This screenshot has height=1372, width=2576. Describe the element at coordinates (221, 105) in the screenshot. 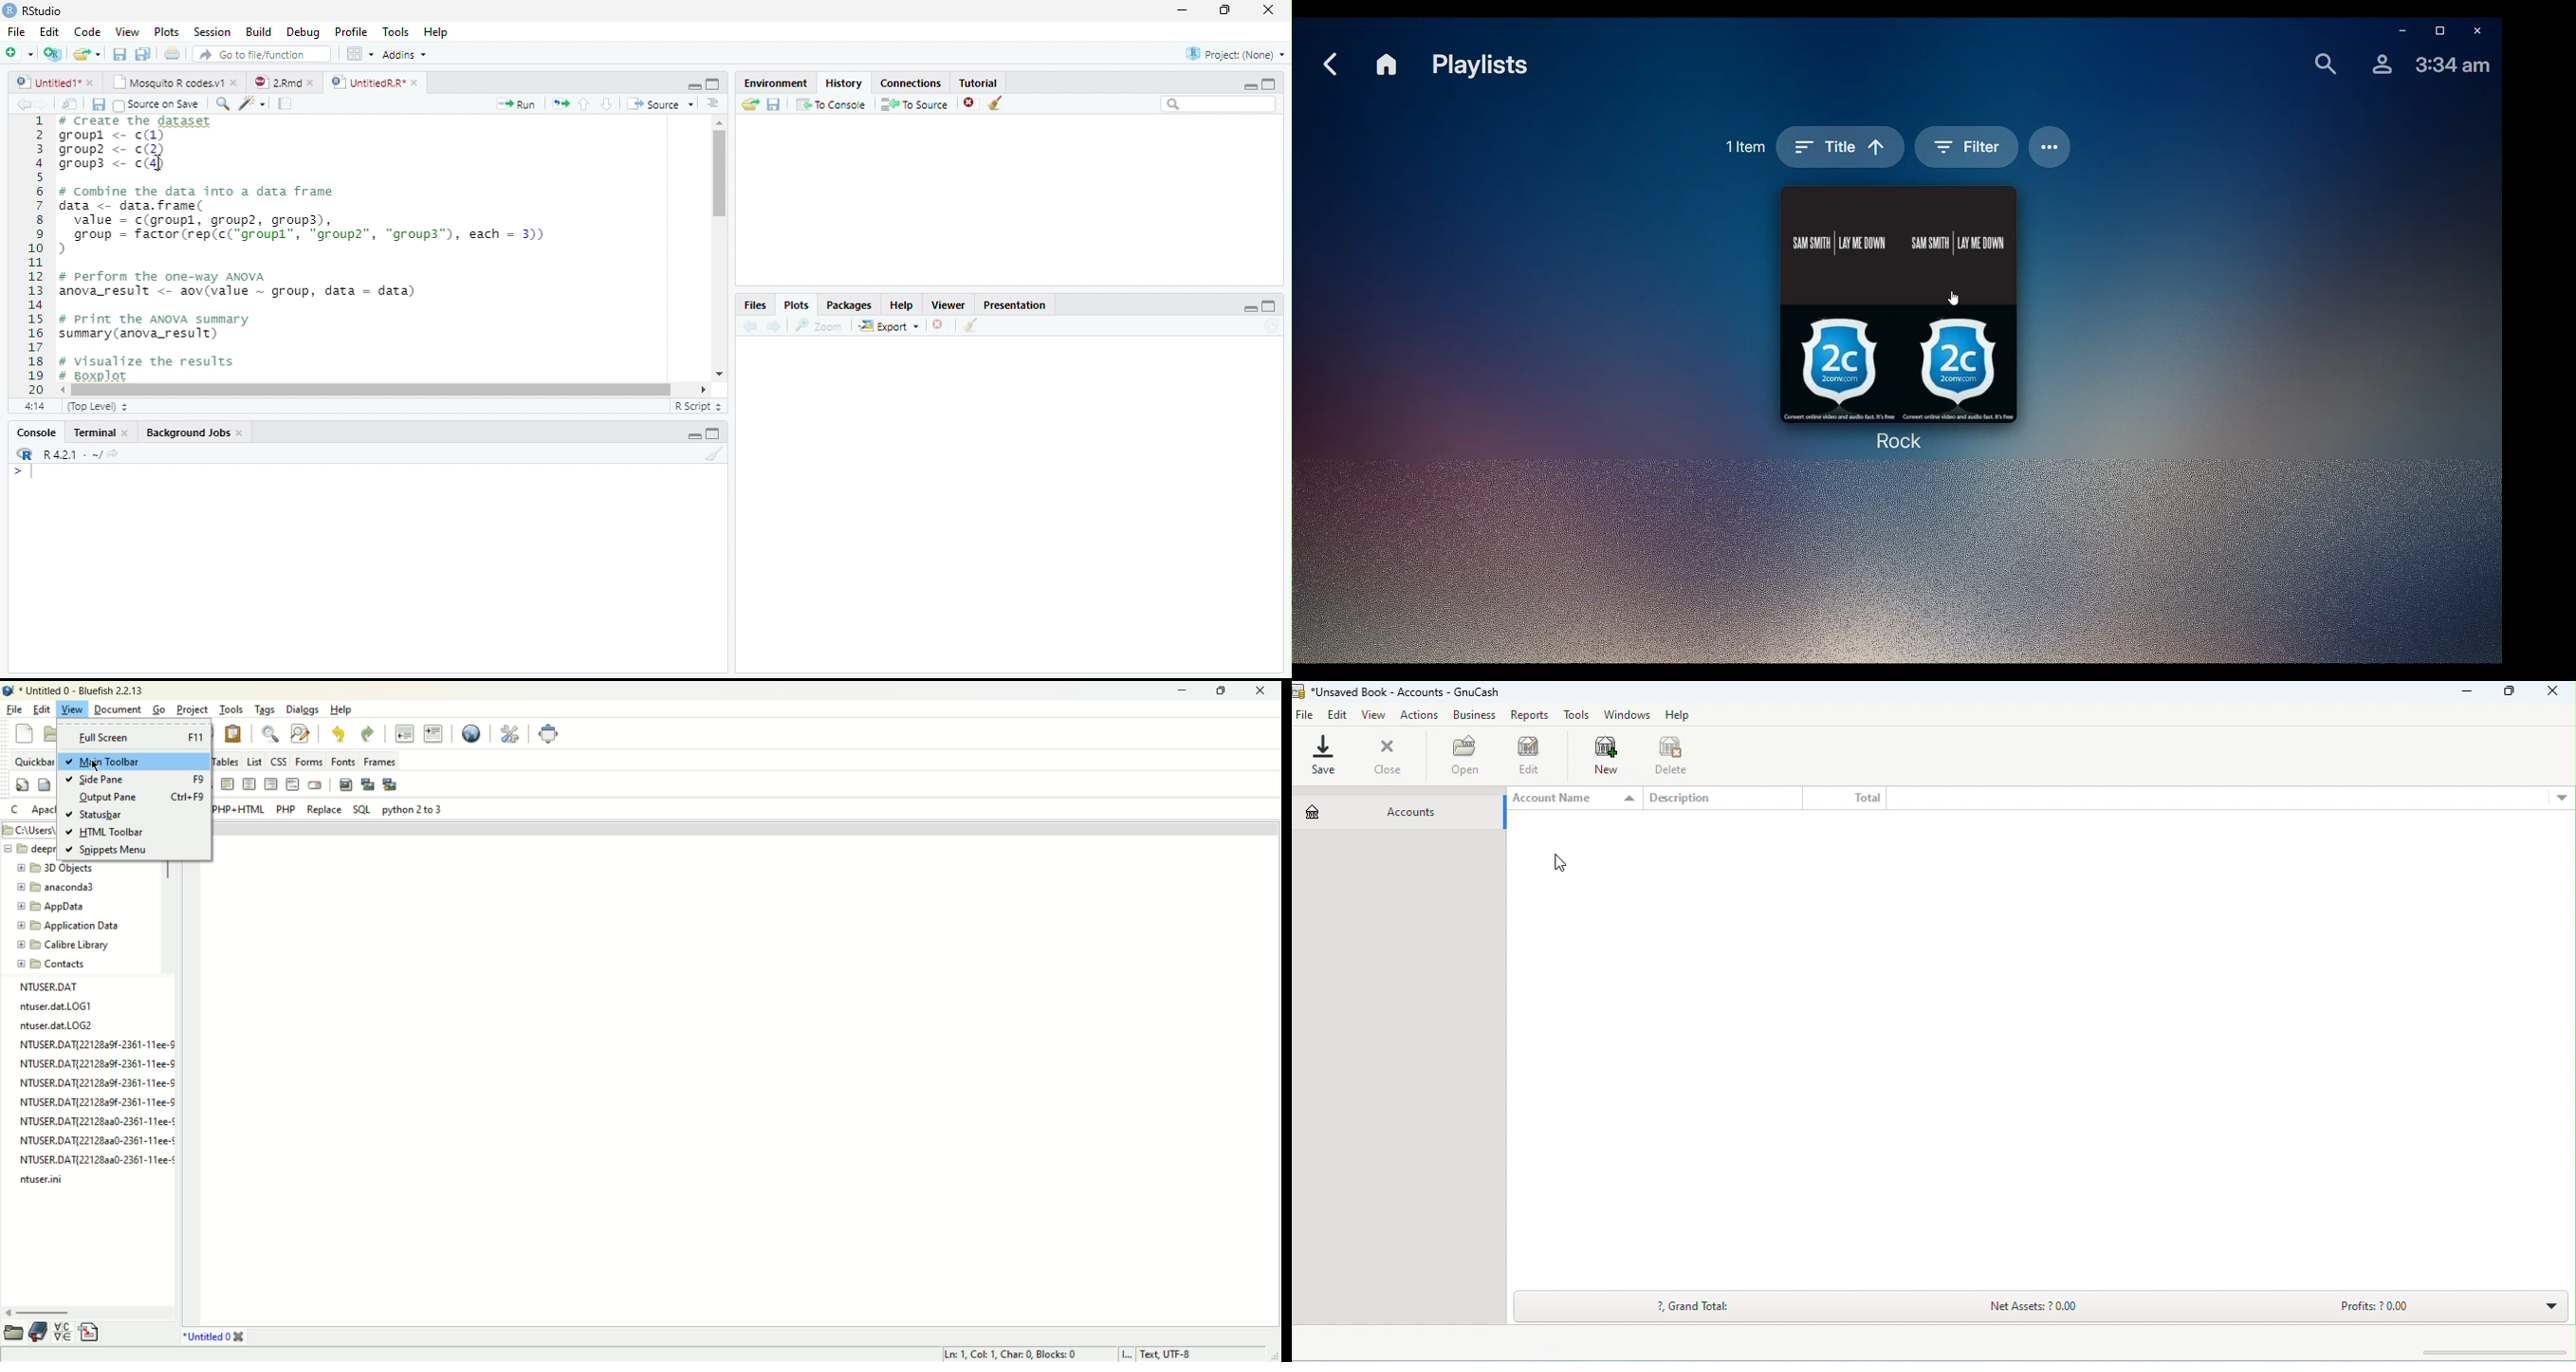

I see `Zoom In` at that location.